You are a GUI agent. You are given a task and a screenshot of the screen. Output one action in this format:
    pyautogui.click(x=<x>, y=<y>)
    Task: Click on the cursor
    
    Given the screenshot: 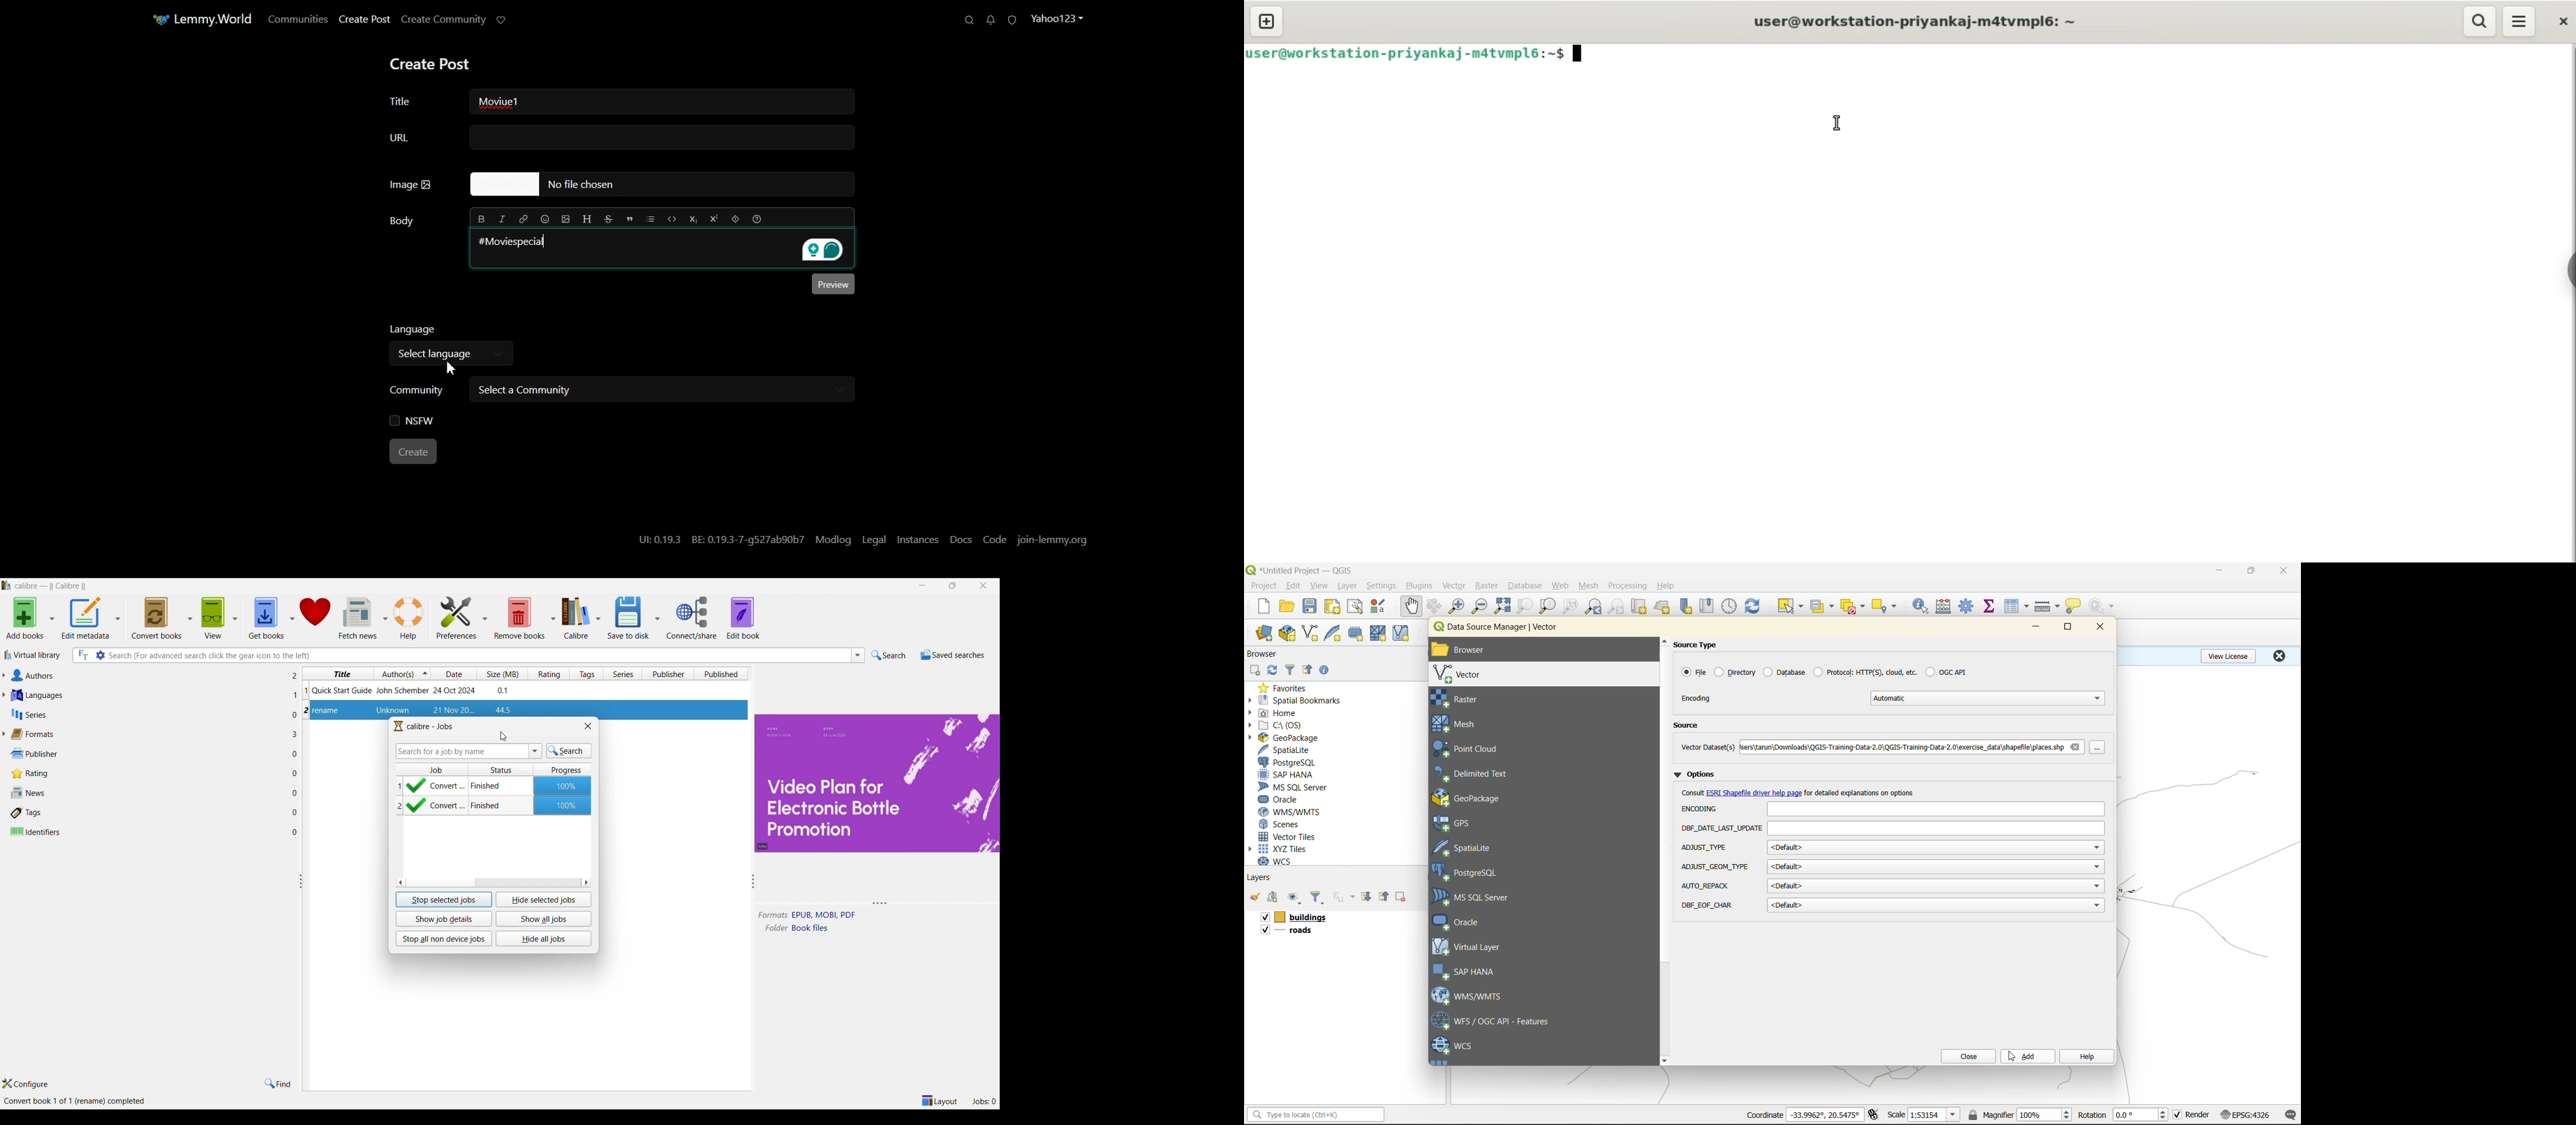 What is the action you would take?
    pyautogui.click(x=1833, y=122)
    